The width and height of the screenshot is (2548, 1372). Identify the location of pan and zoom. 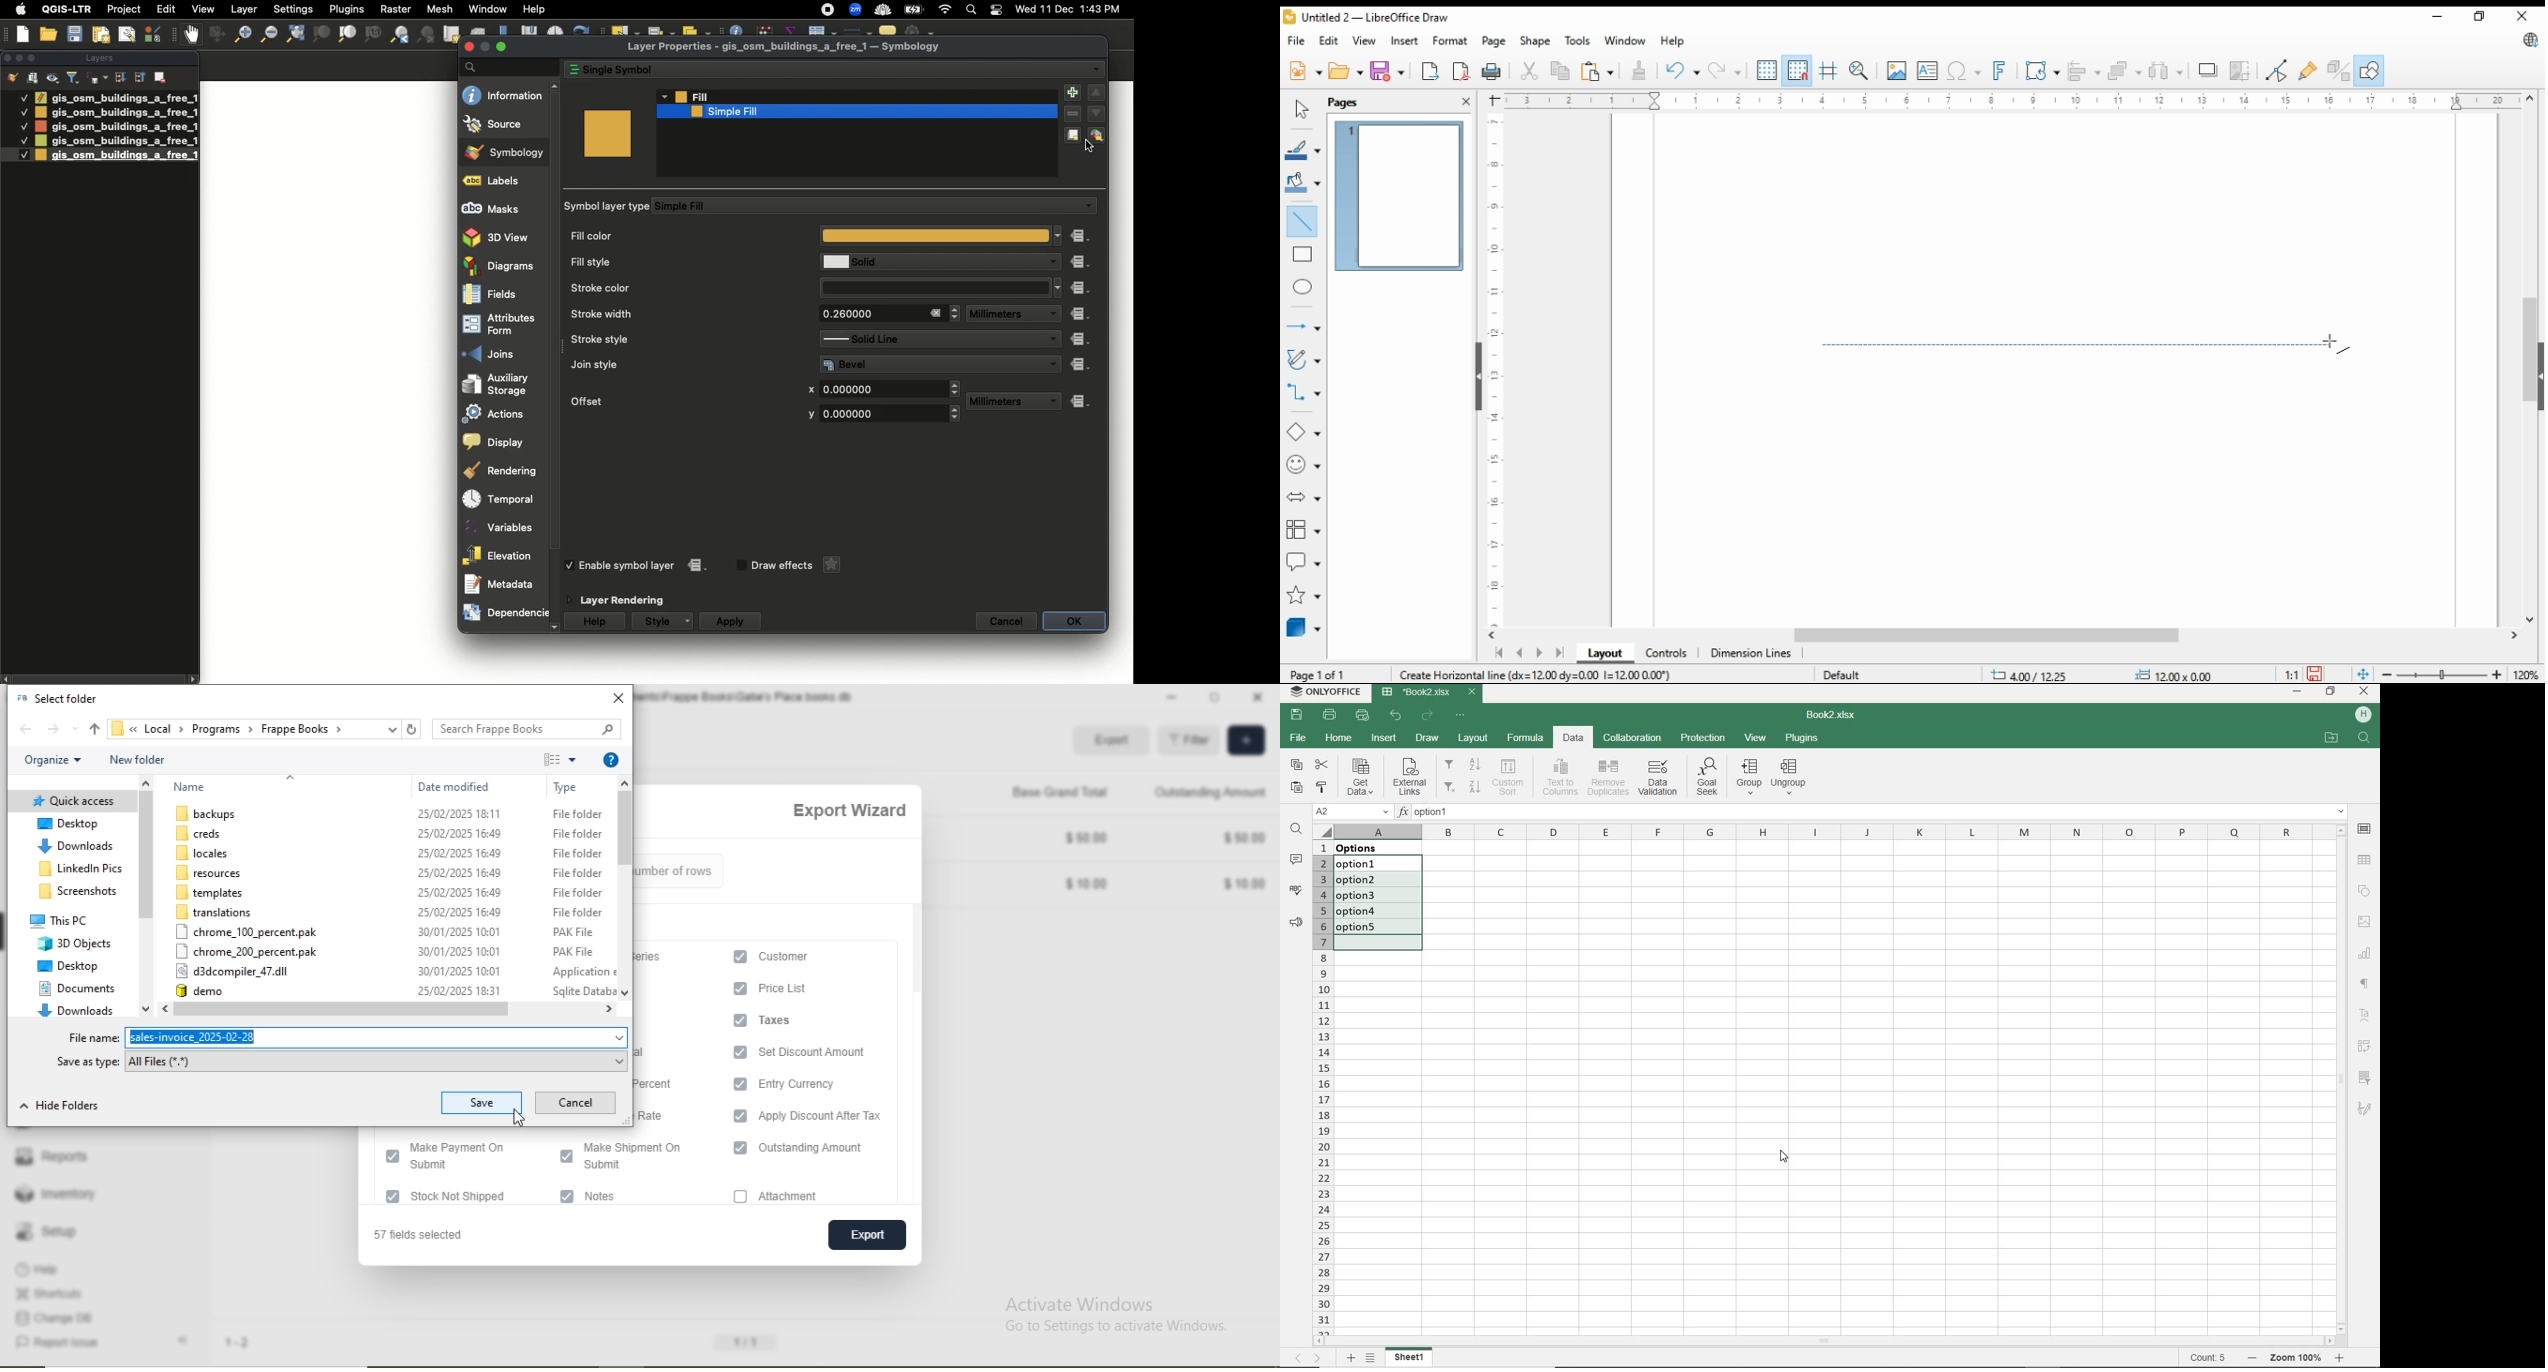
(1860, 71).